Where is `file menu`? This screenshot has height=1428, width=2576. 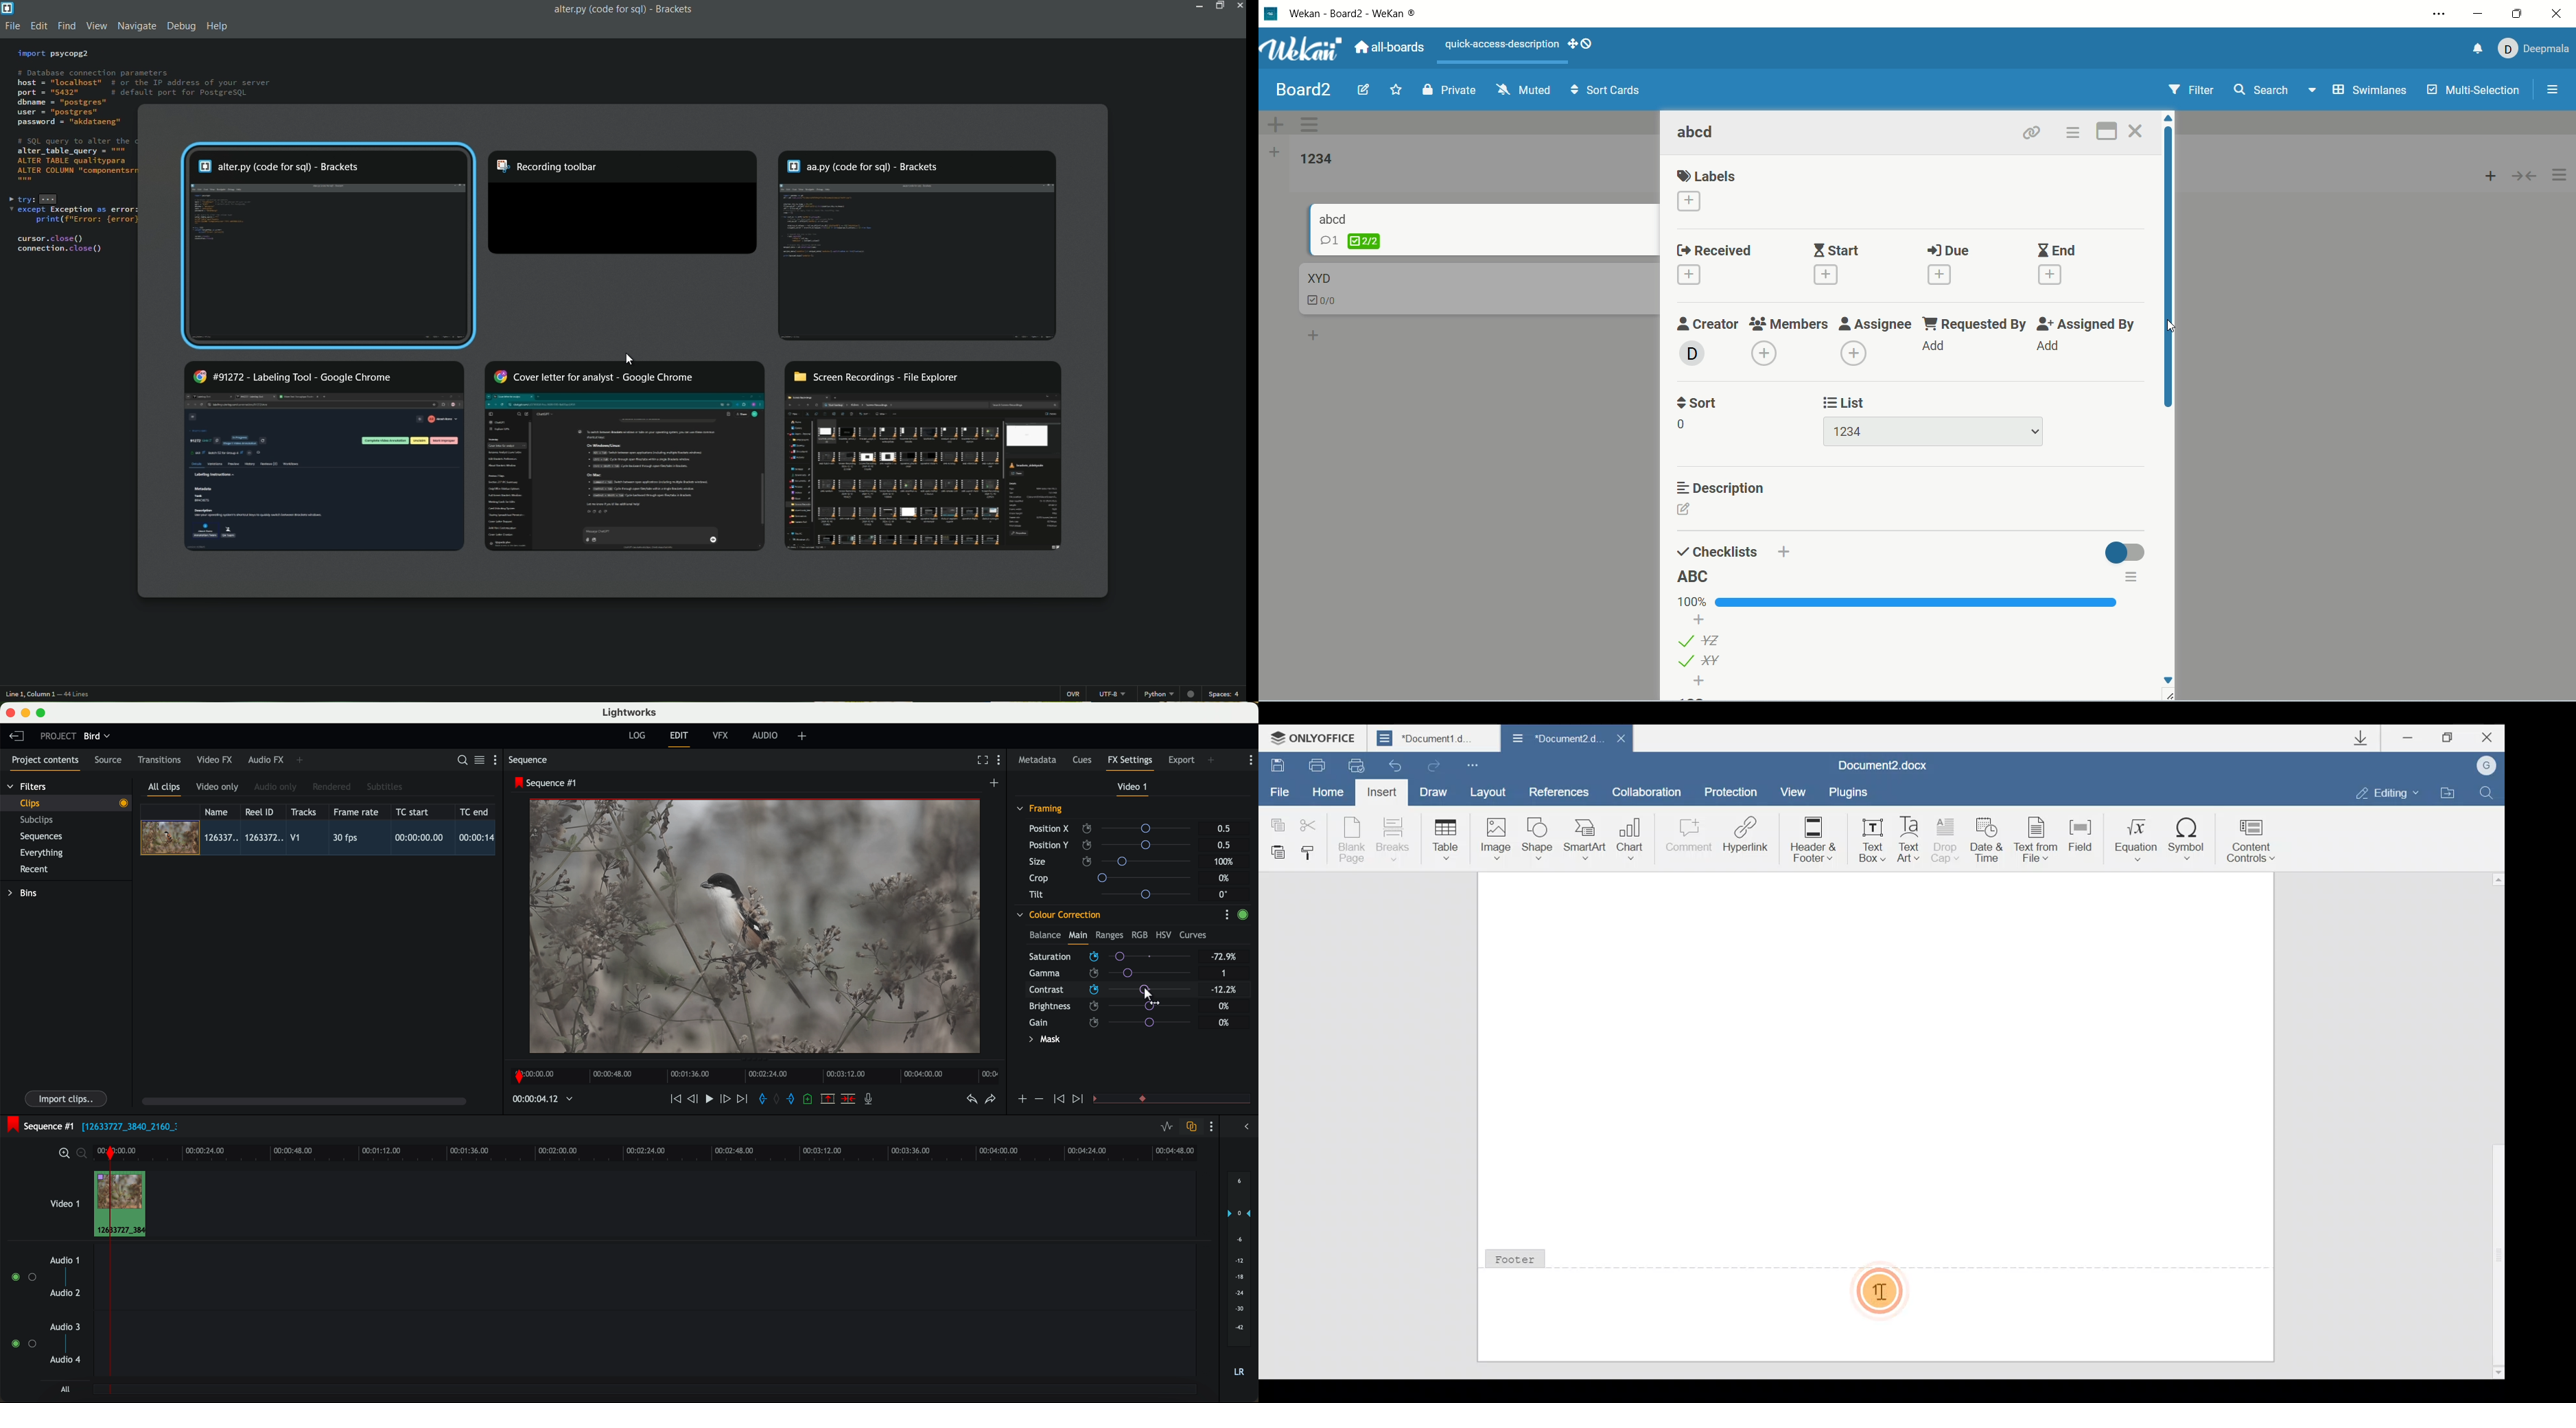
file menu is located at coordinates (12, 27).